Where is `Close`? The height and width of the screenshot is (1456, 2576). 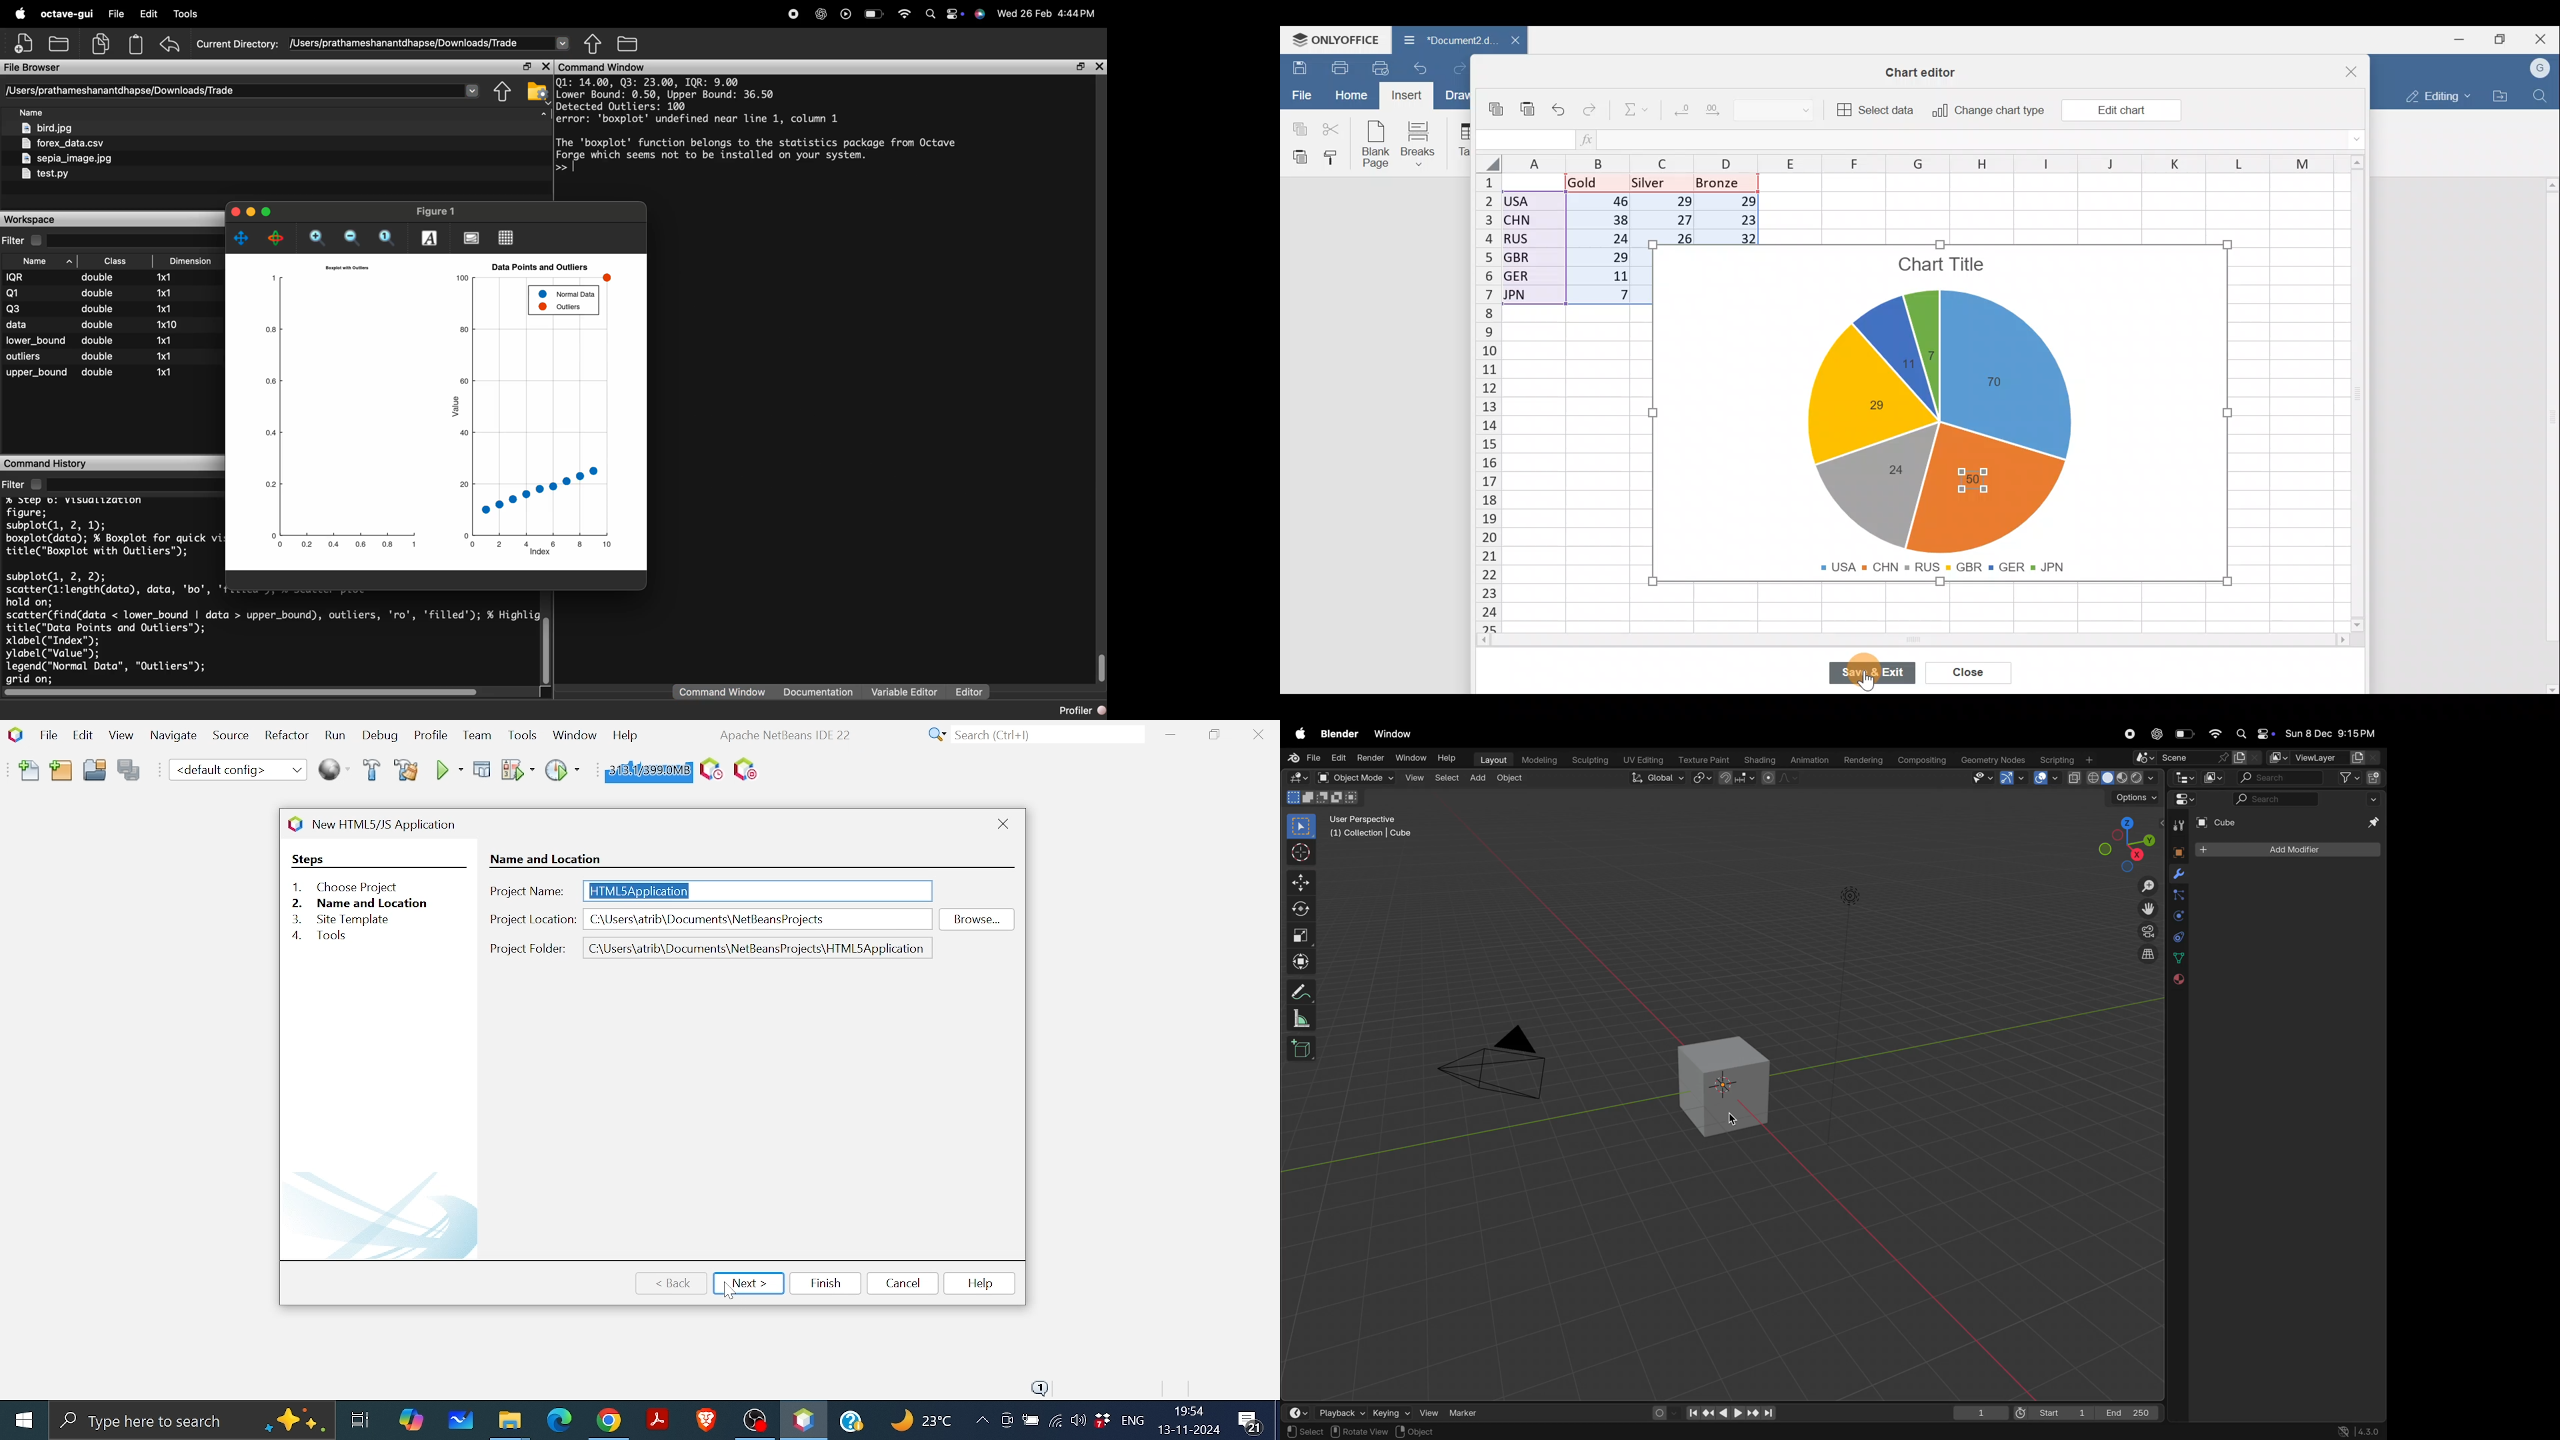
Close is located at coordinates (2357, 70).